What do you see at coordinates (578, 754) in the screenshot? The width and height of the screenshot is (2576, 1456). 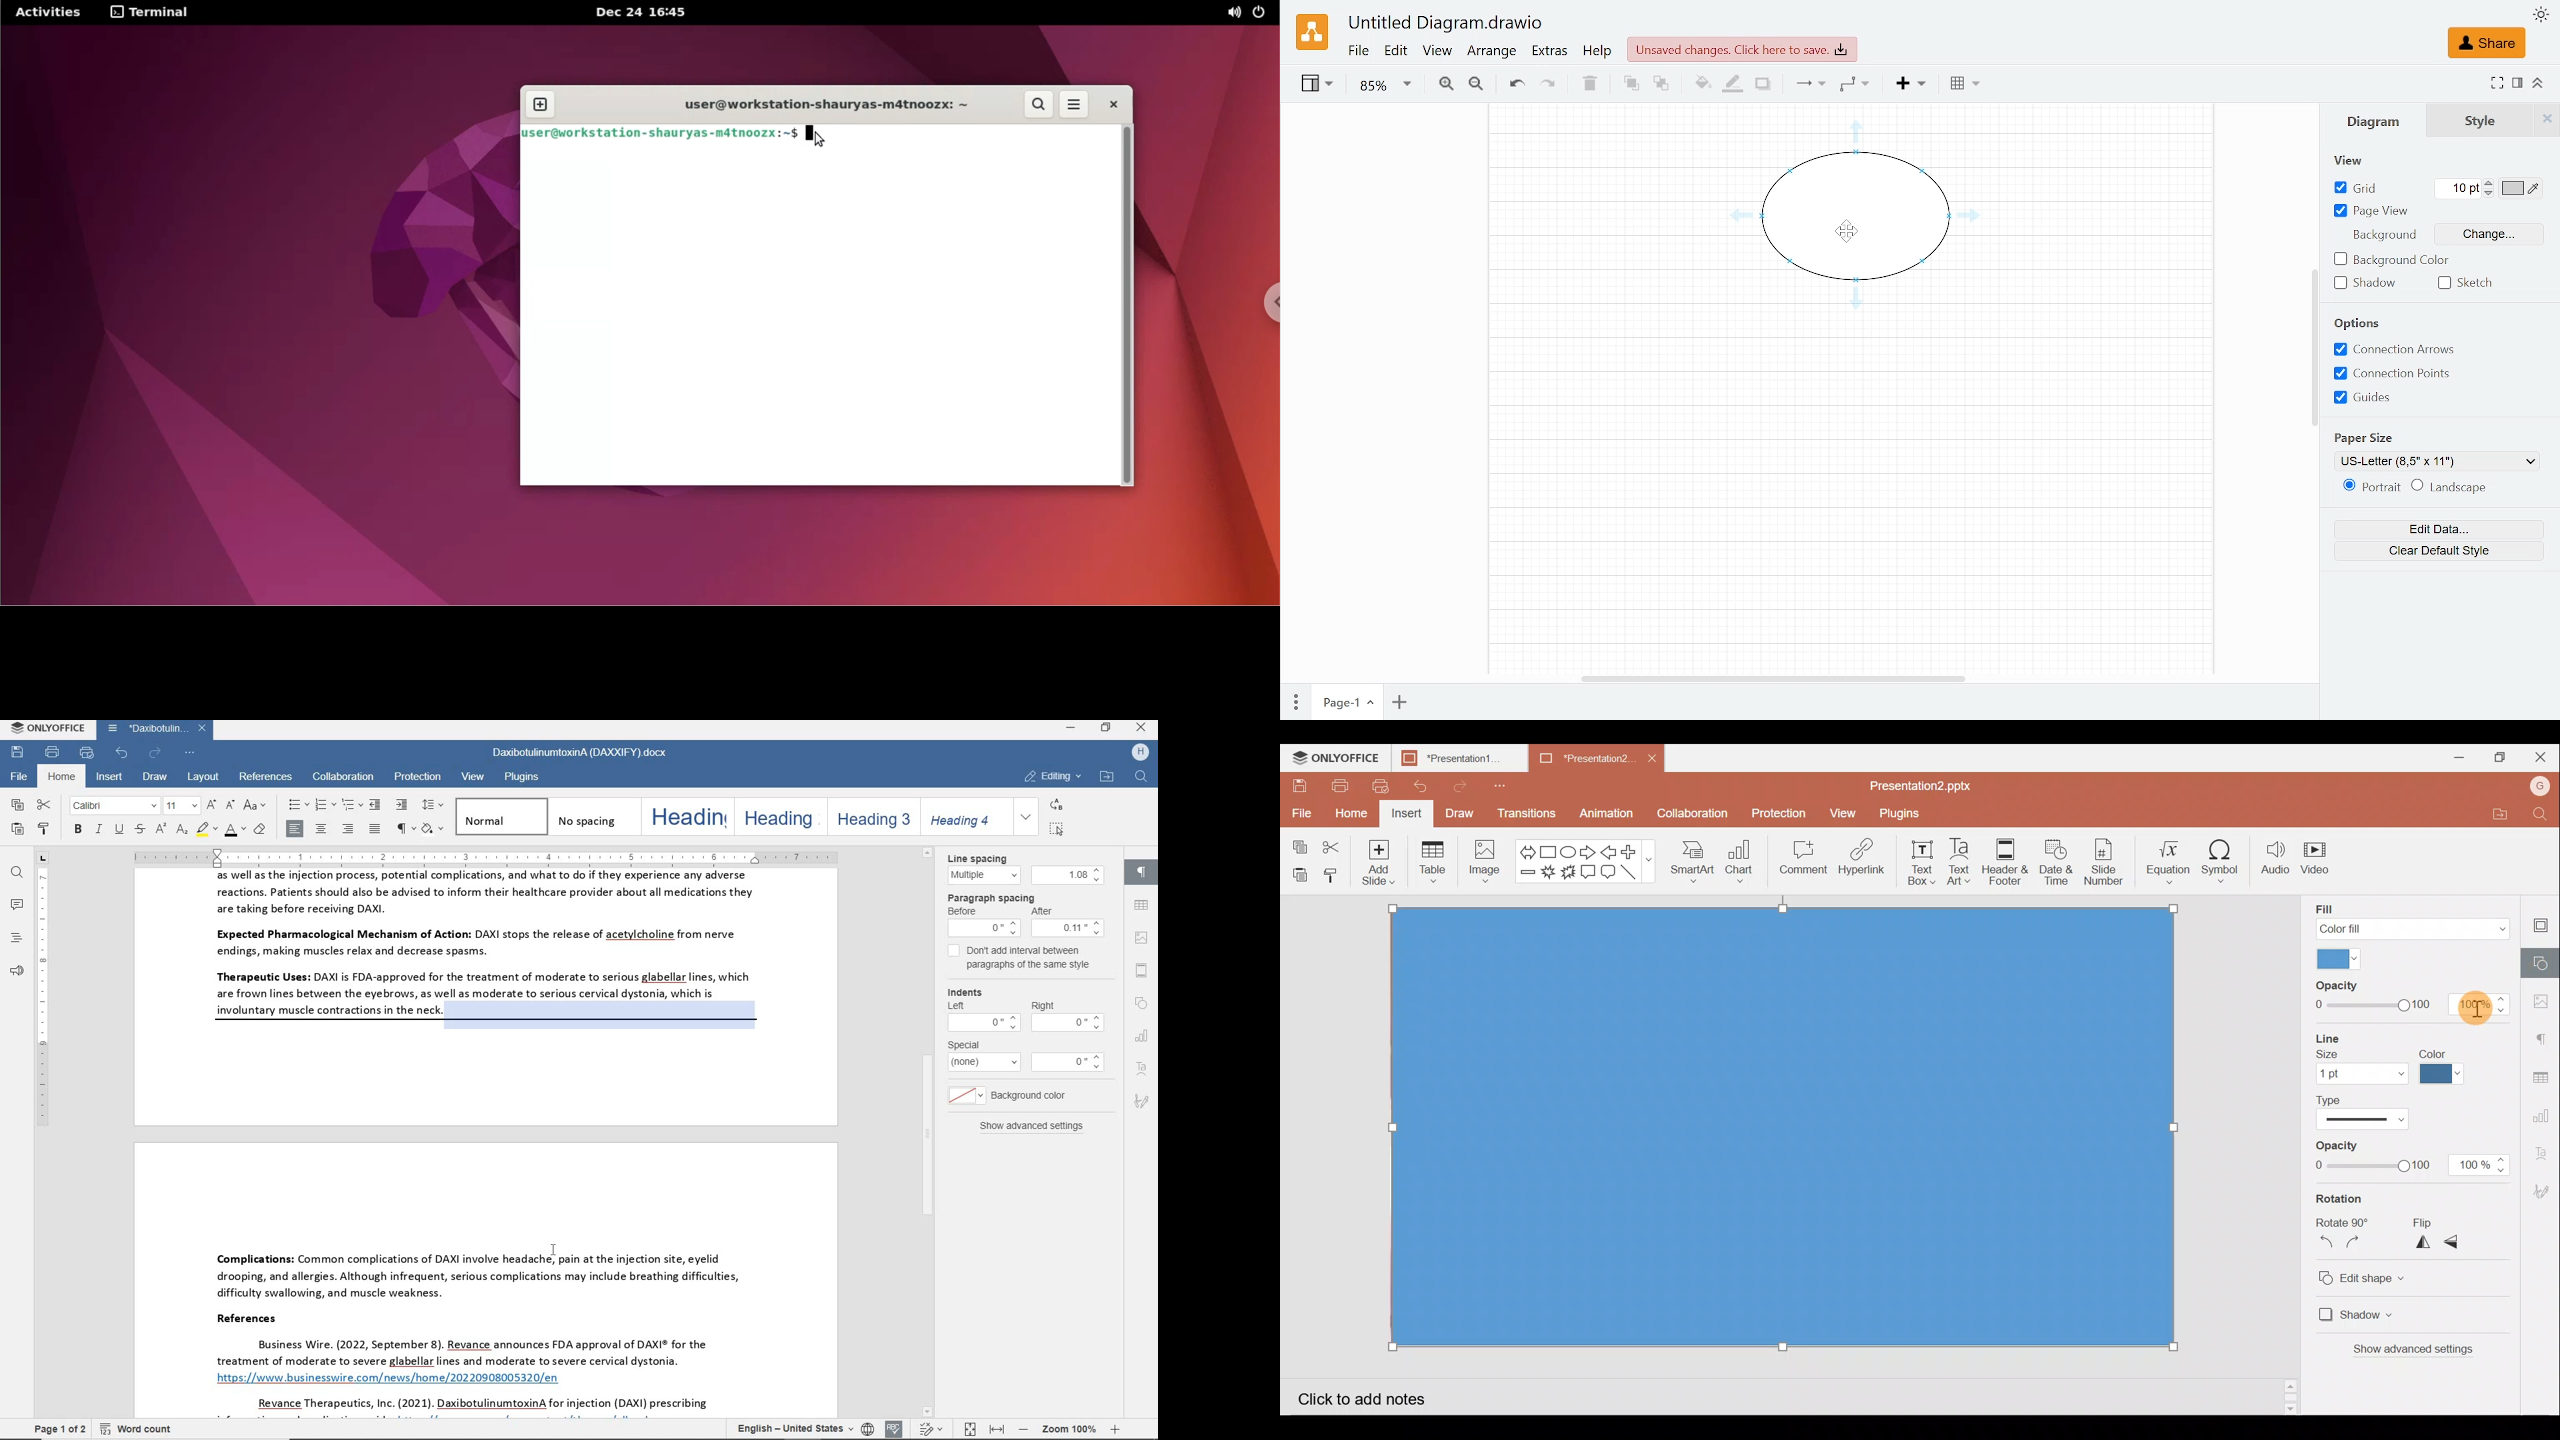 I see `document name` at bounding box center [578, 754].